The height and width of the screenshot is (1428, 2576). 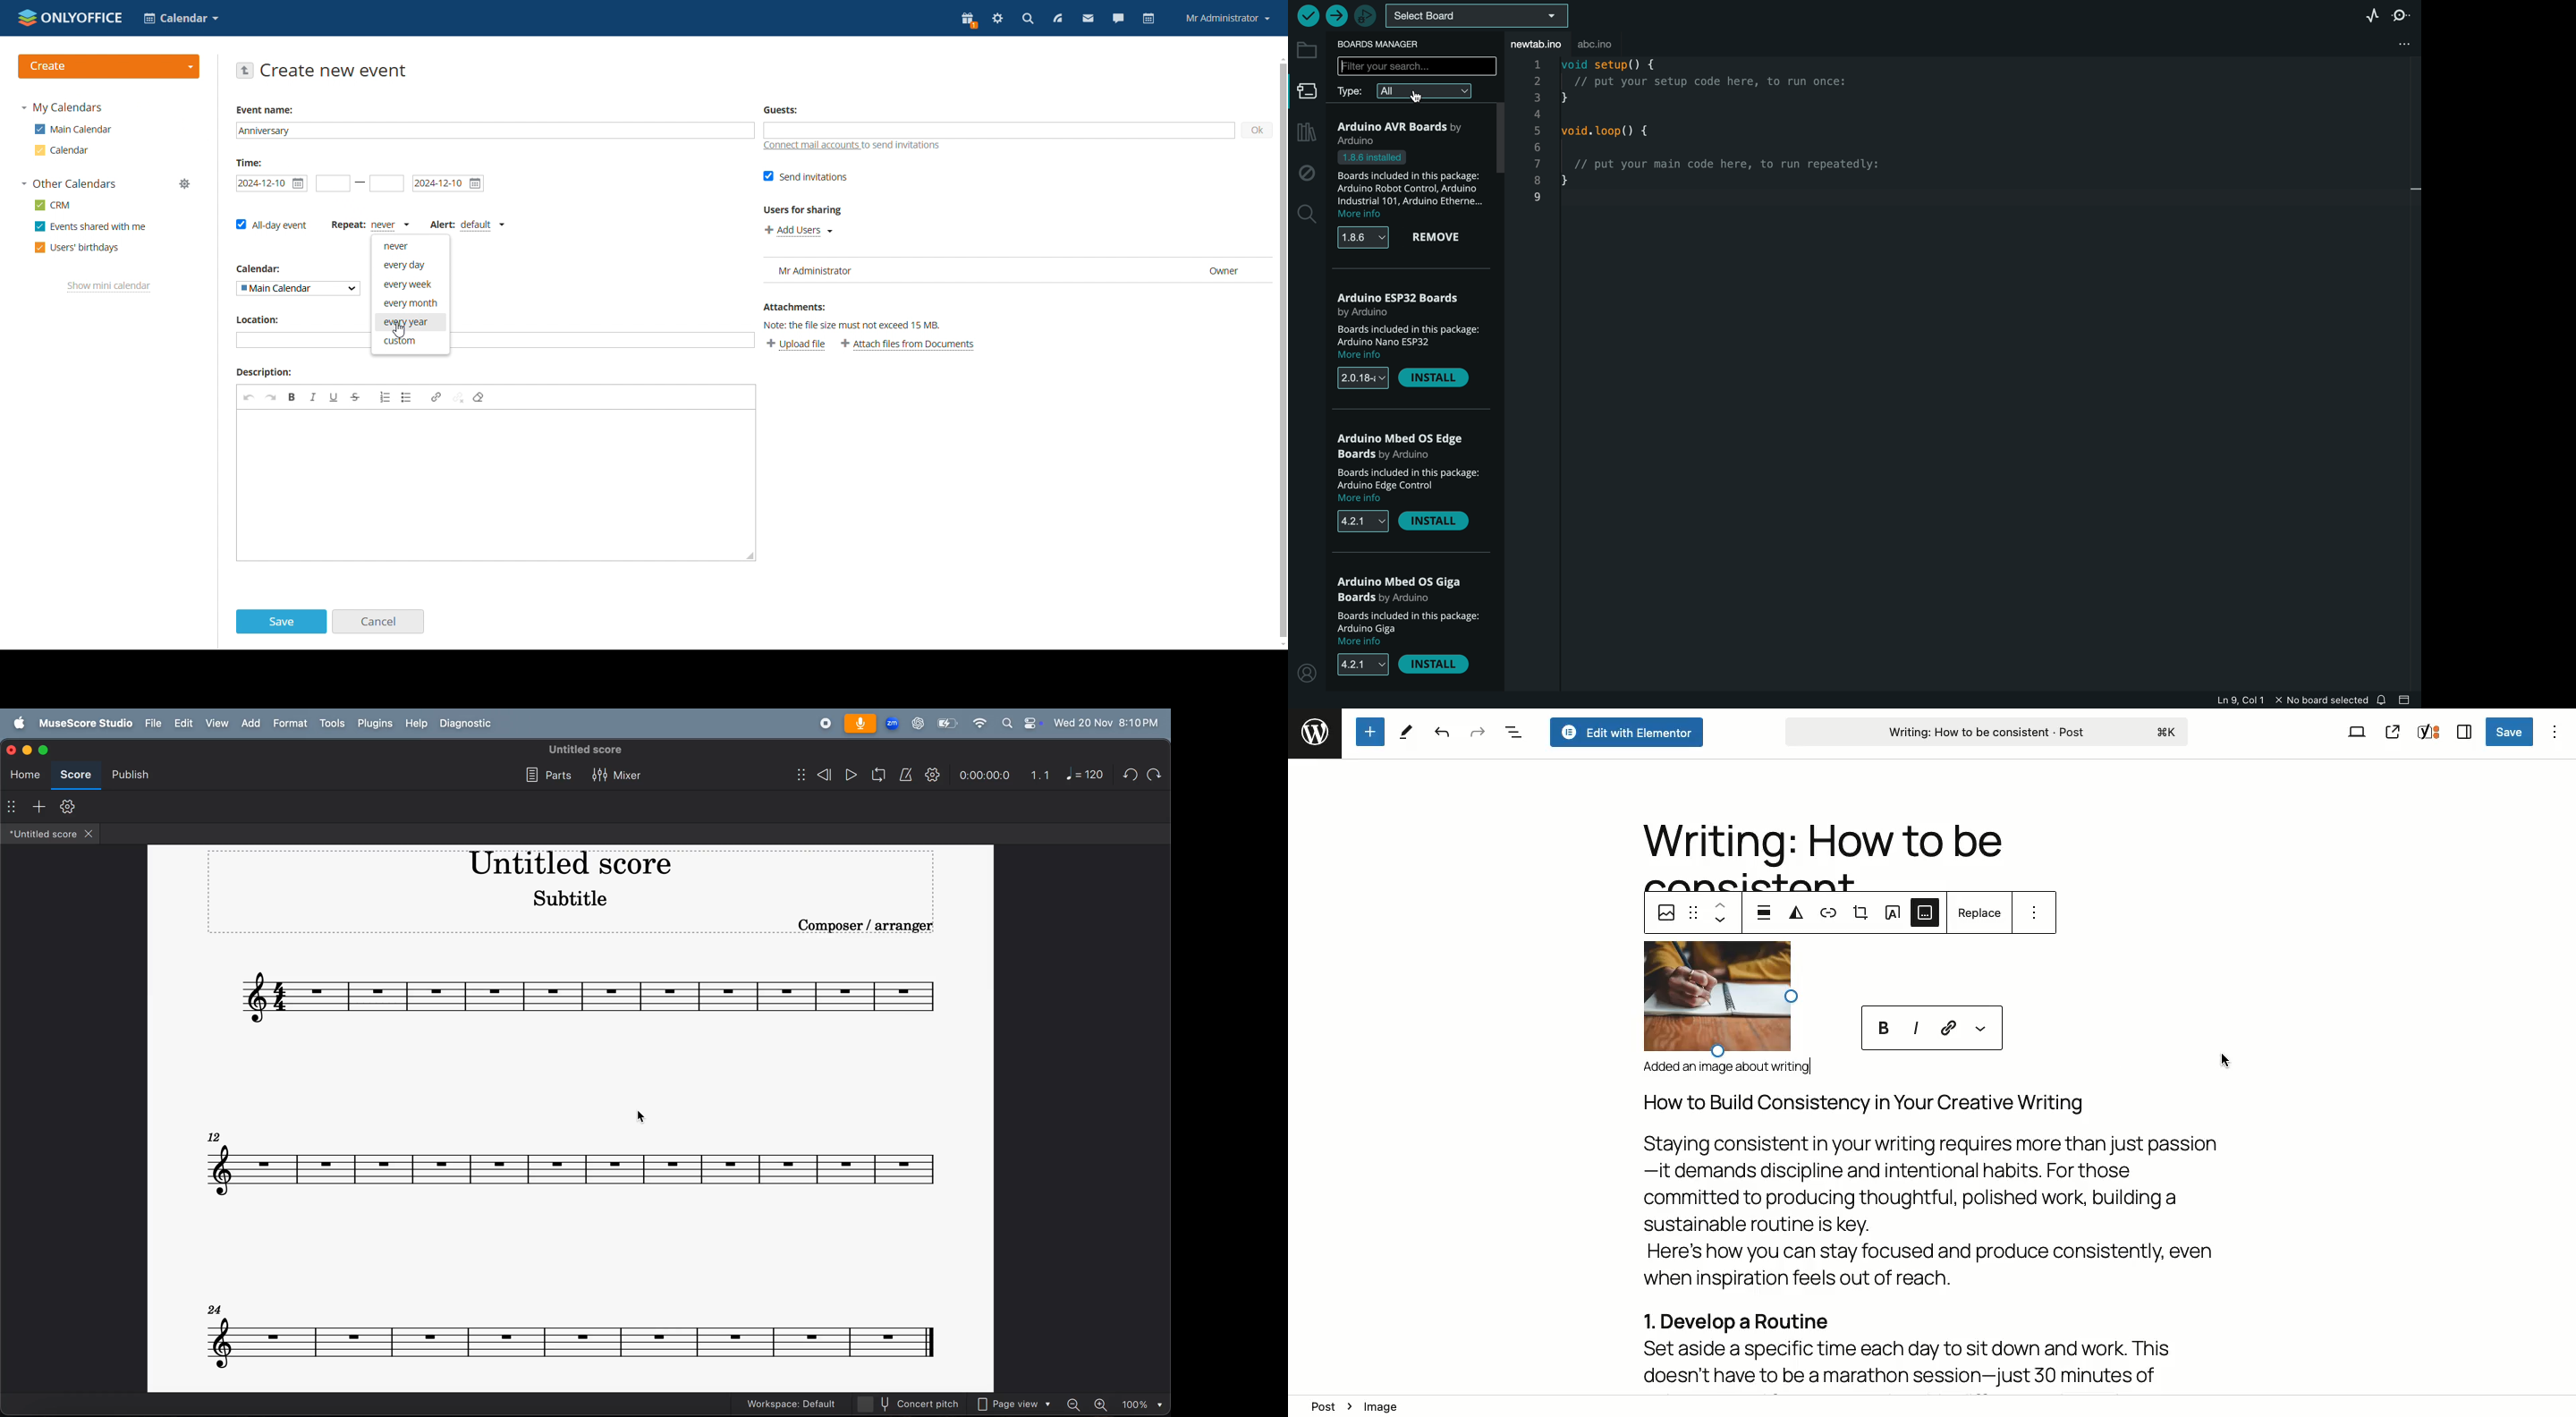 I want to click on set alert, so click(x=468, y=225).